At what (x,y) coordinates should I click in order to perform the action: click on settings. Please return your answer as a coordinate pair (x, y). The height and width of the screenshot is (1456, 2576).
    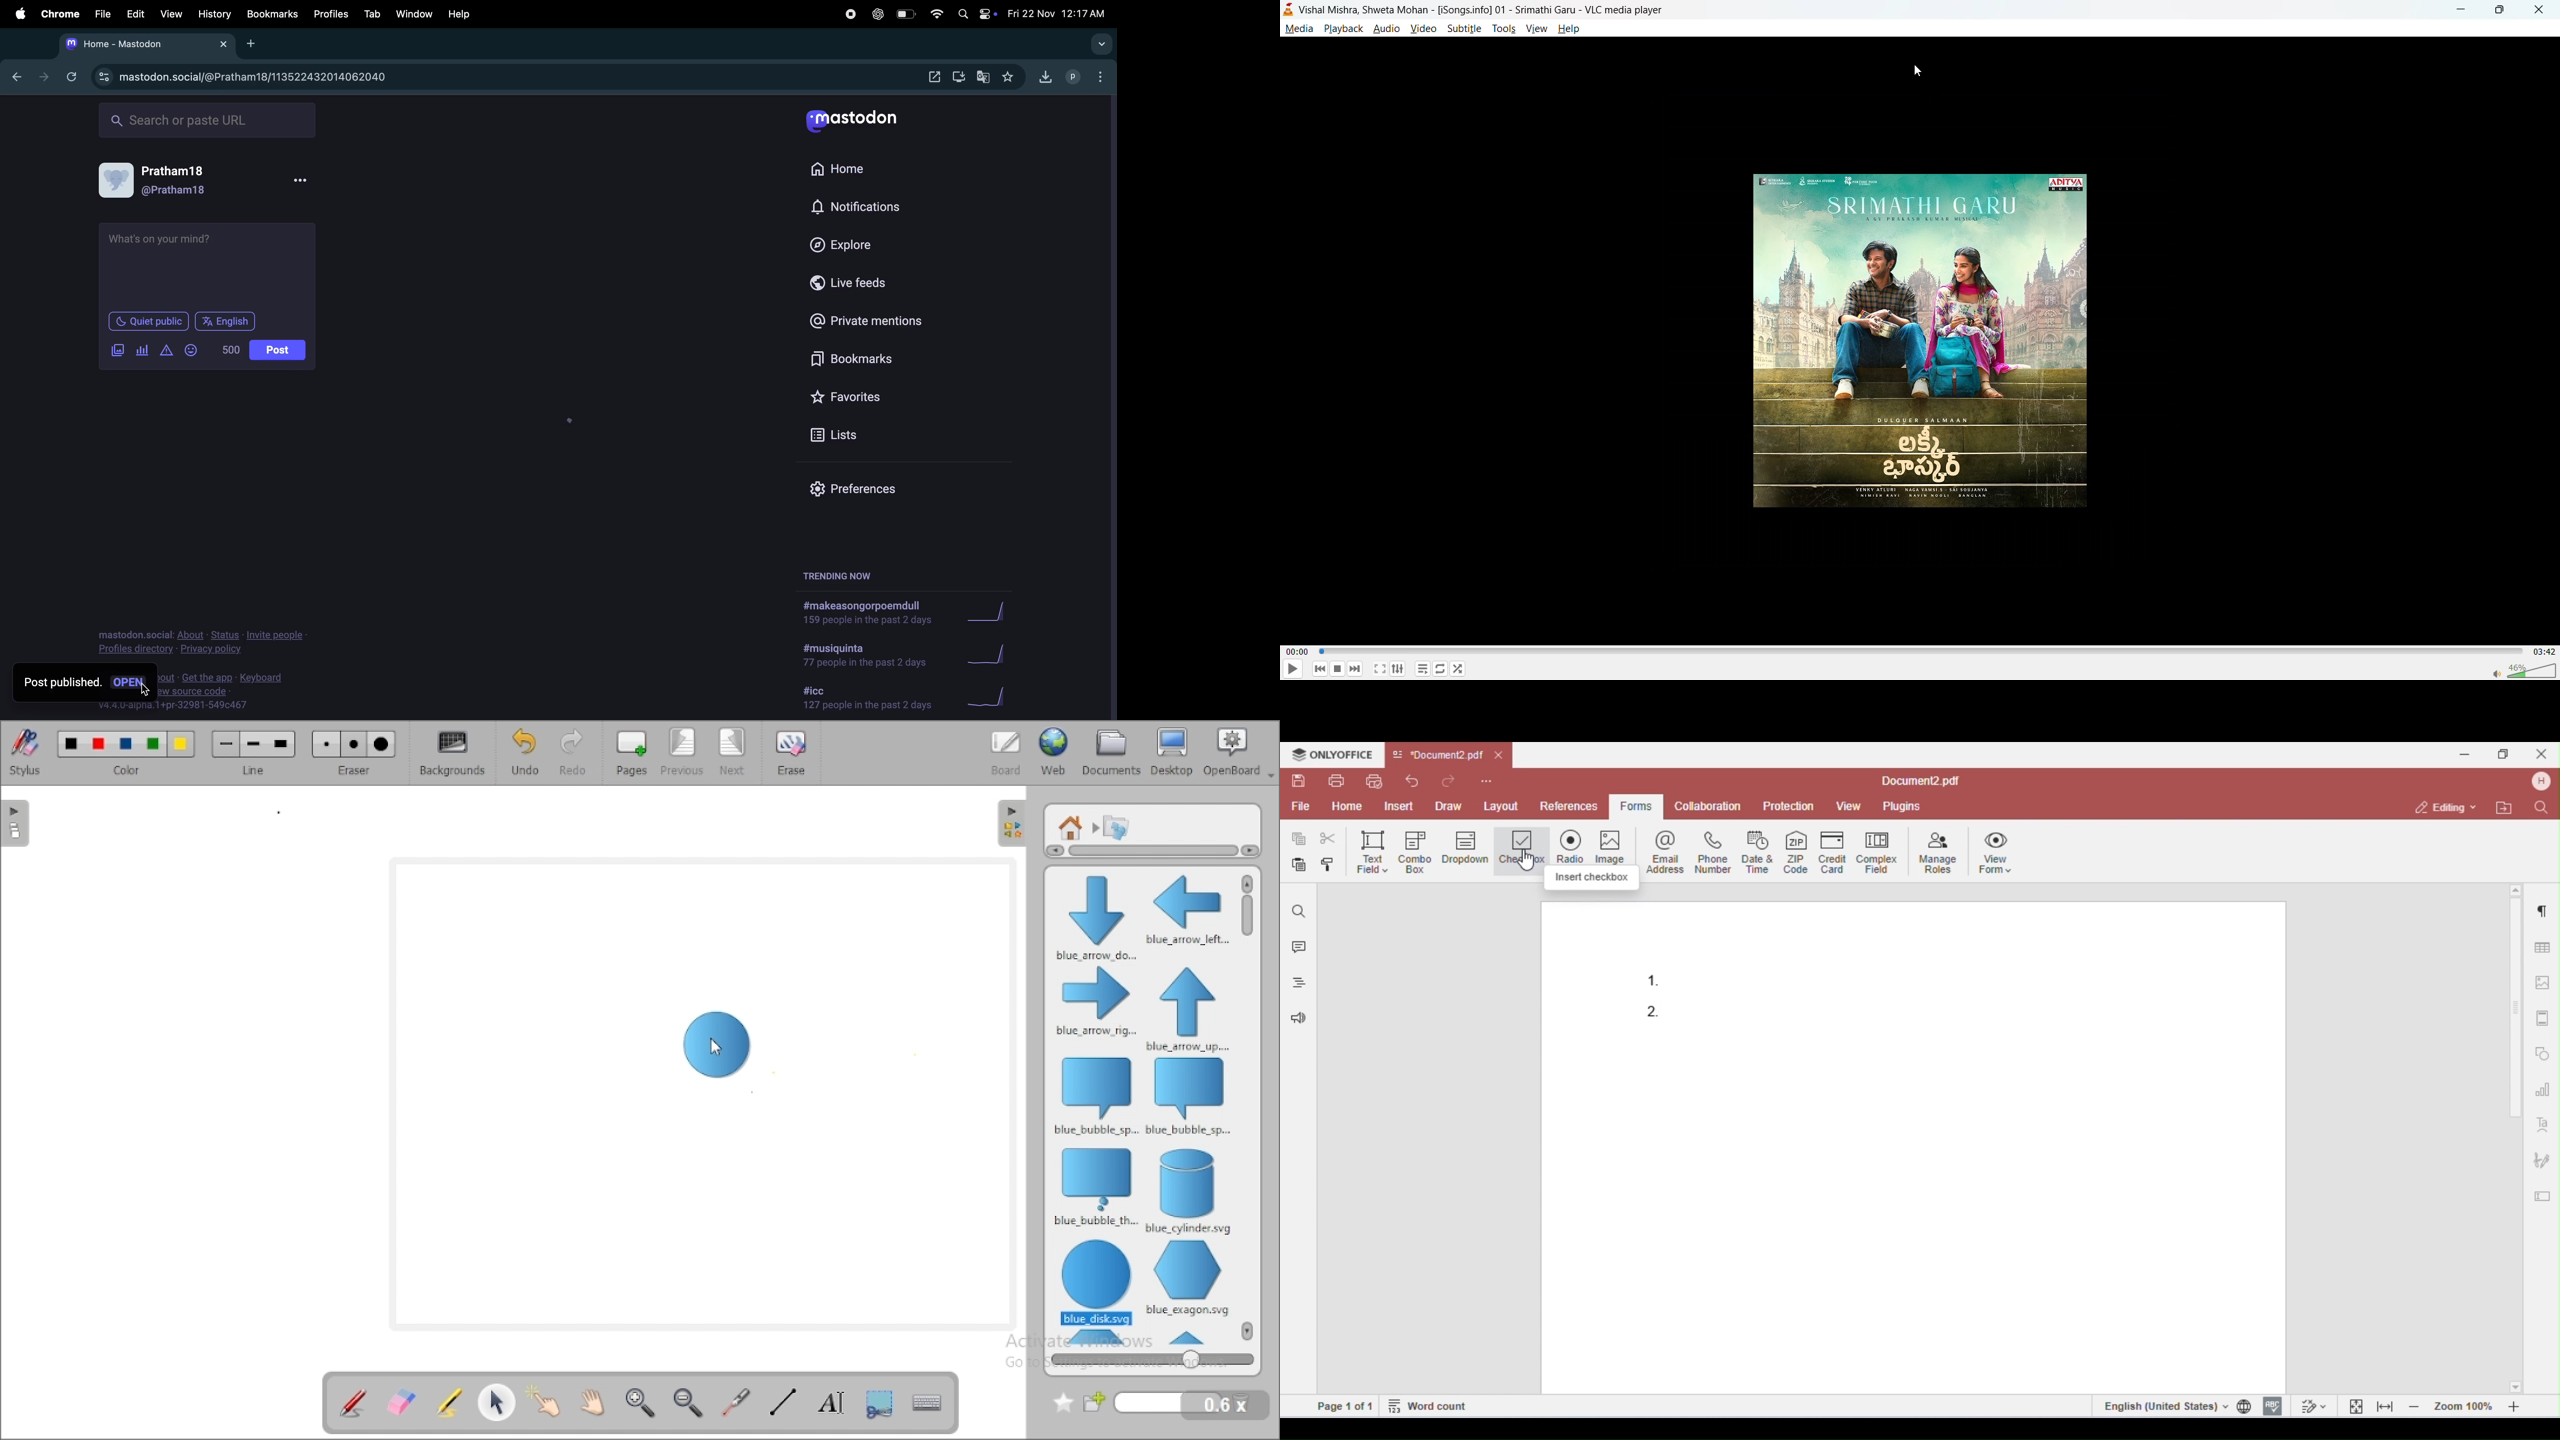
    Looking at the image, I should click on (1398, 668).